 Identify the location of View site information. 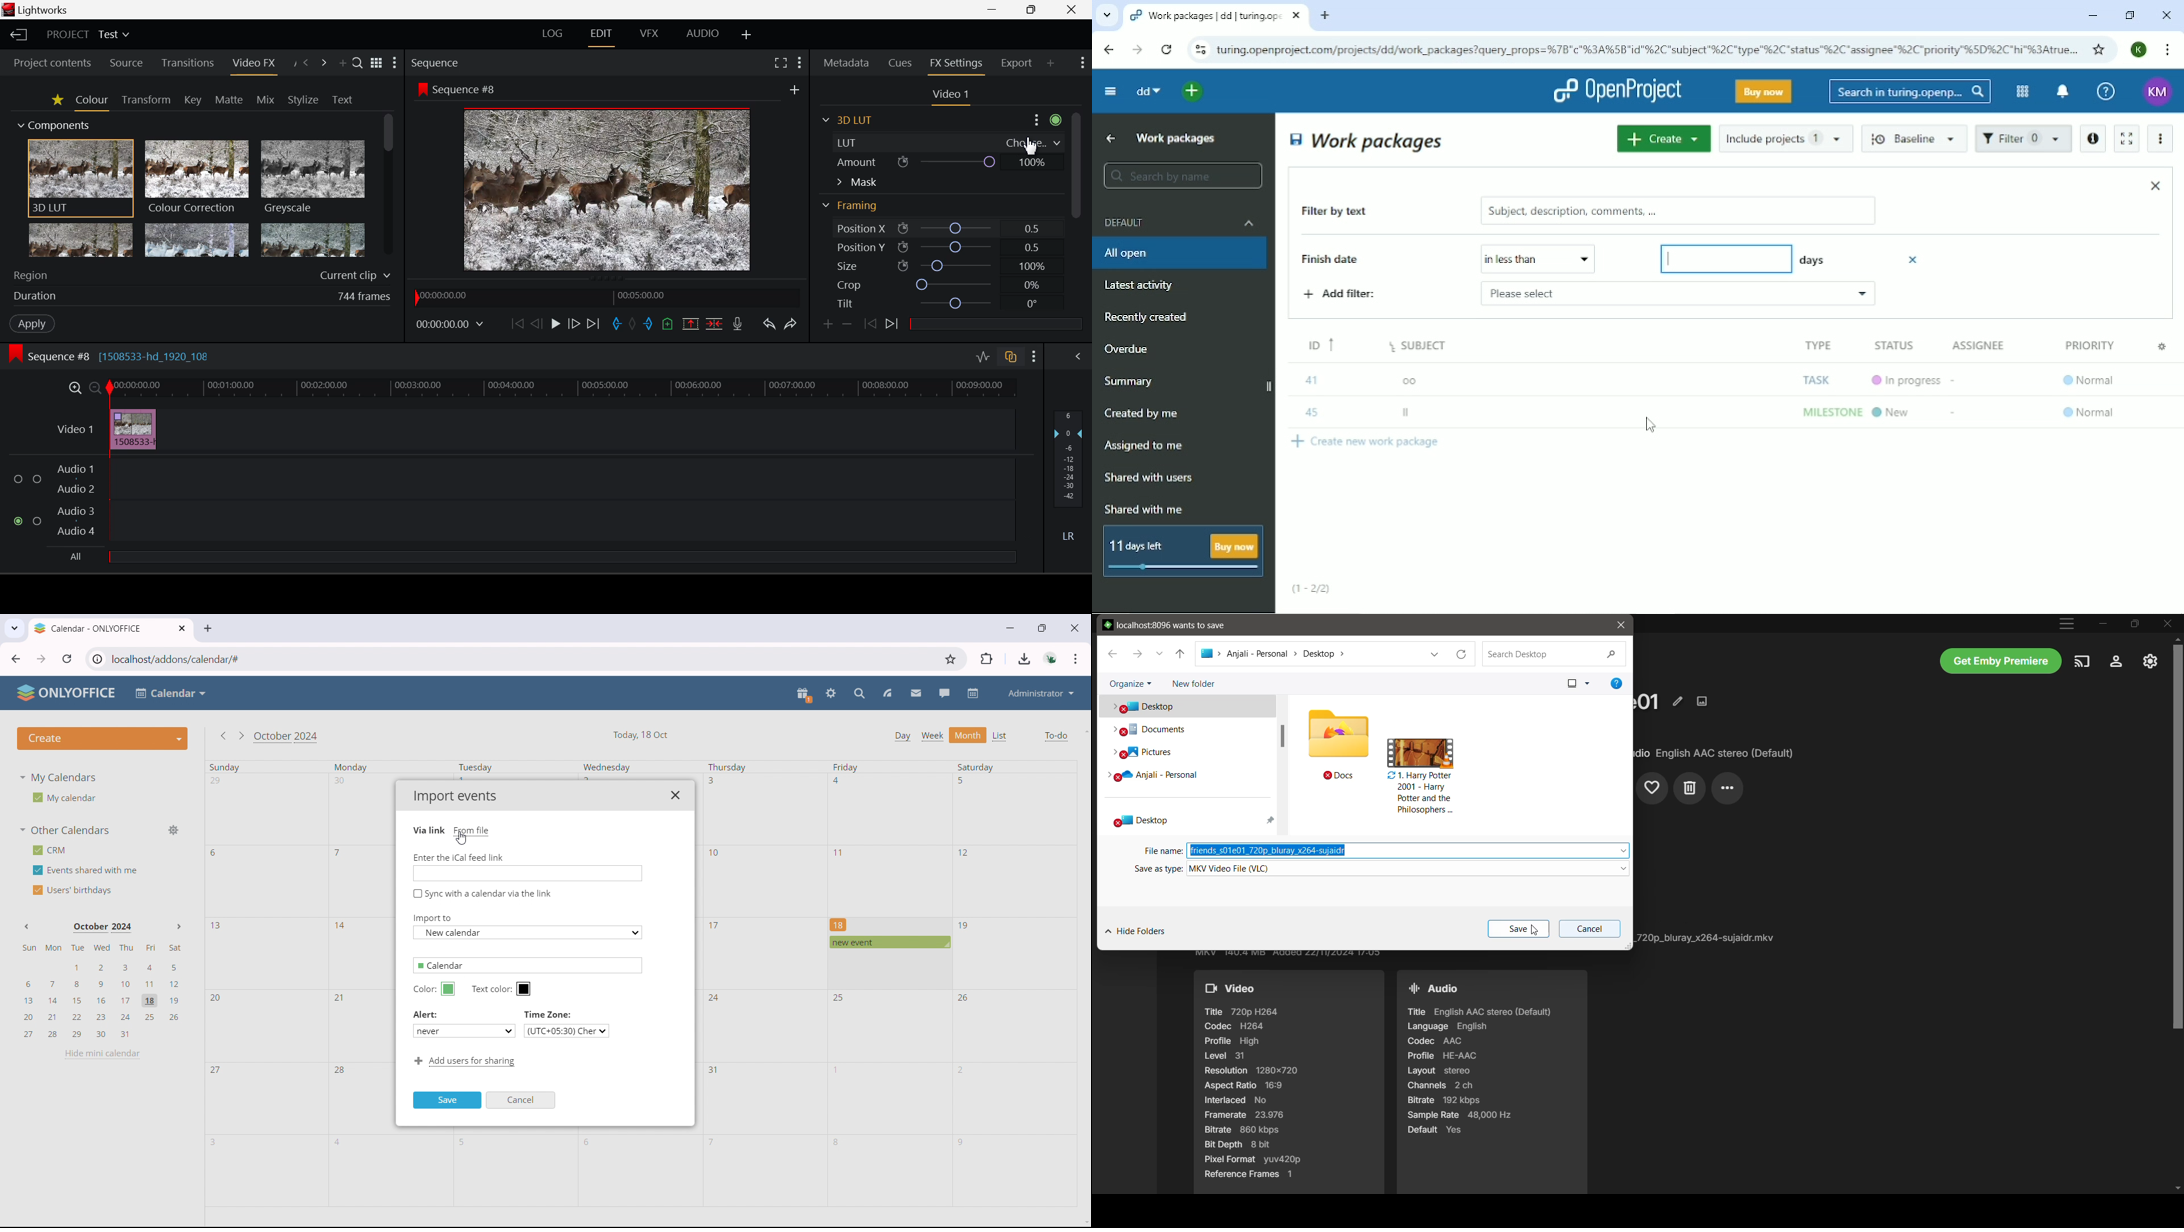
(1200, 50).